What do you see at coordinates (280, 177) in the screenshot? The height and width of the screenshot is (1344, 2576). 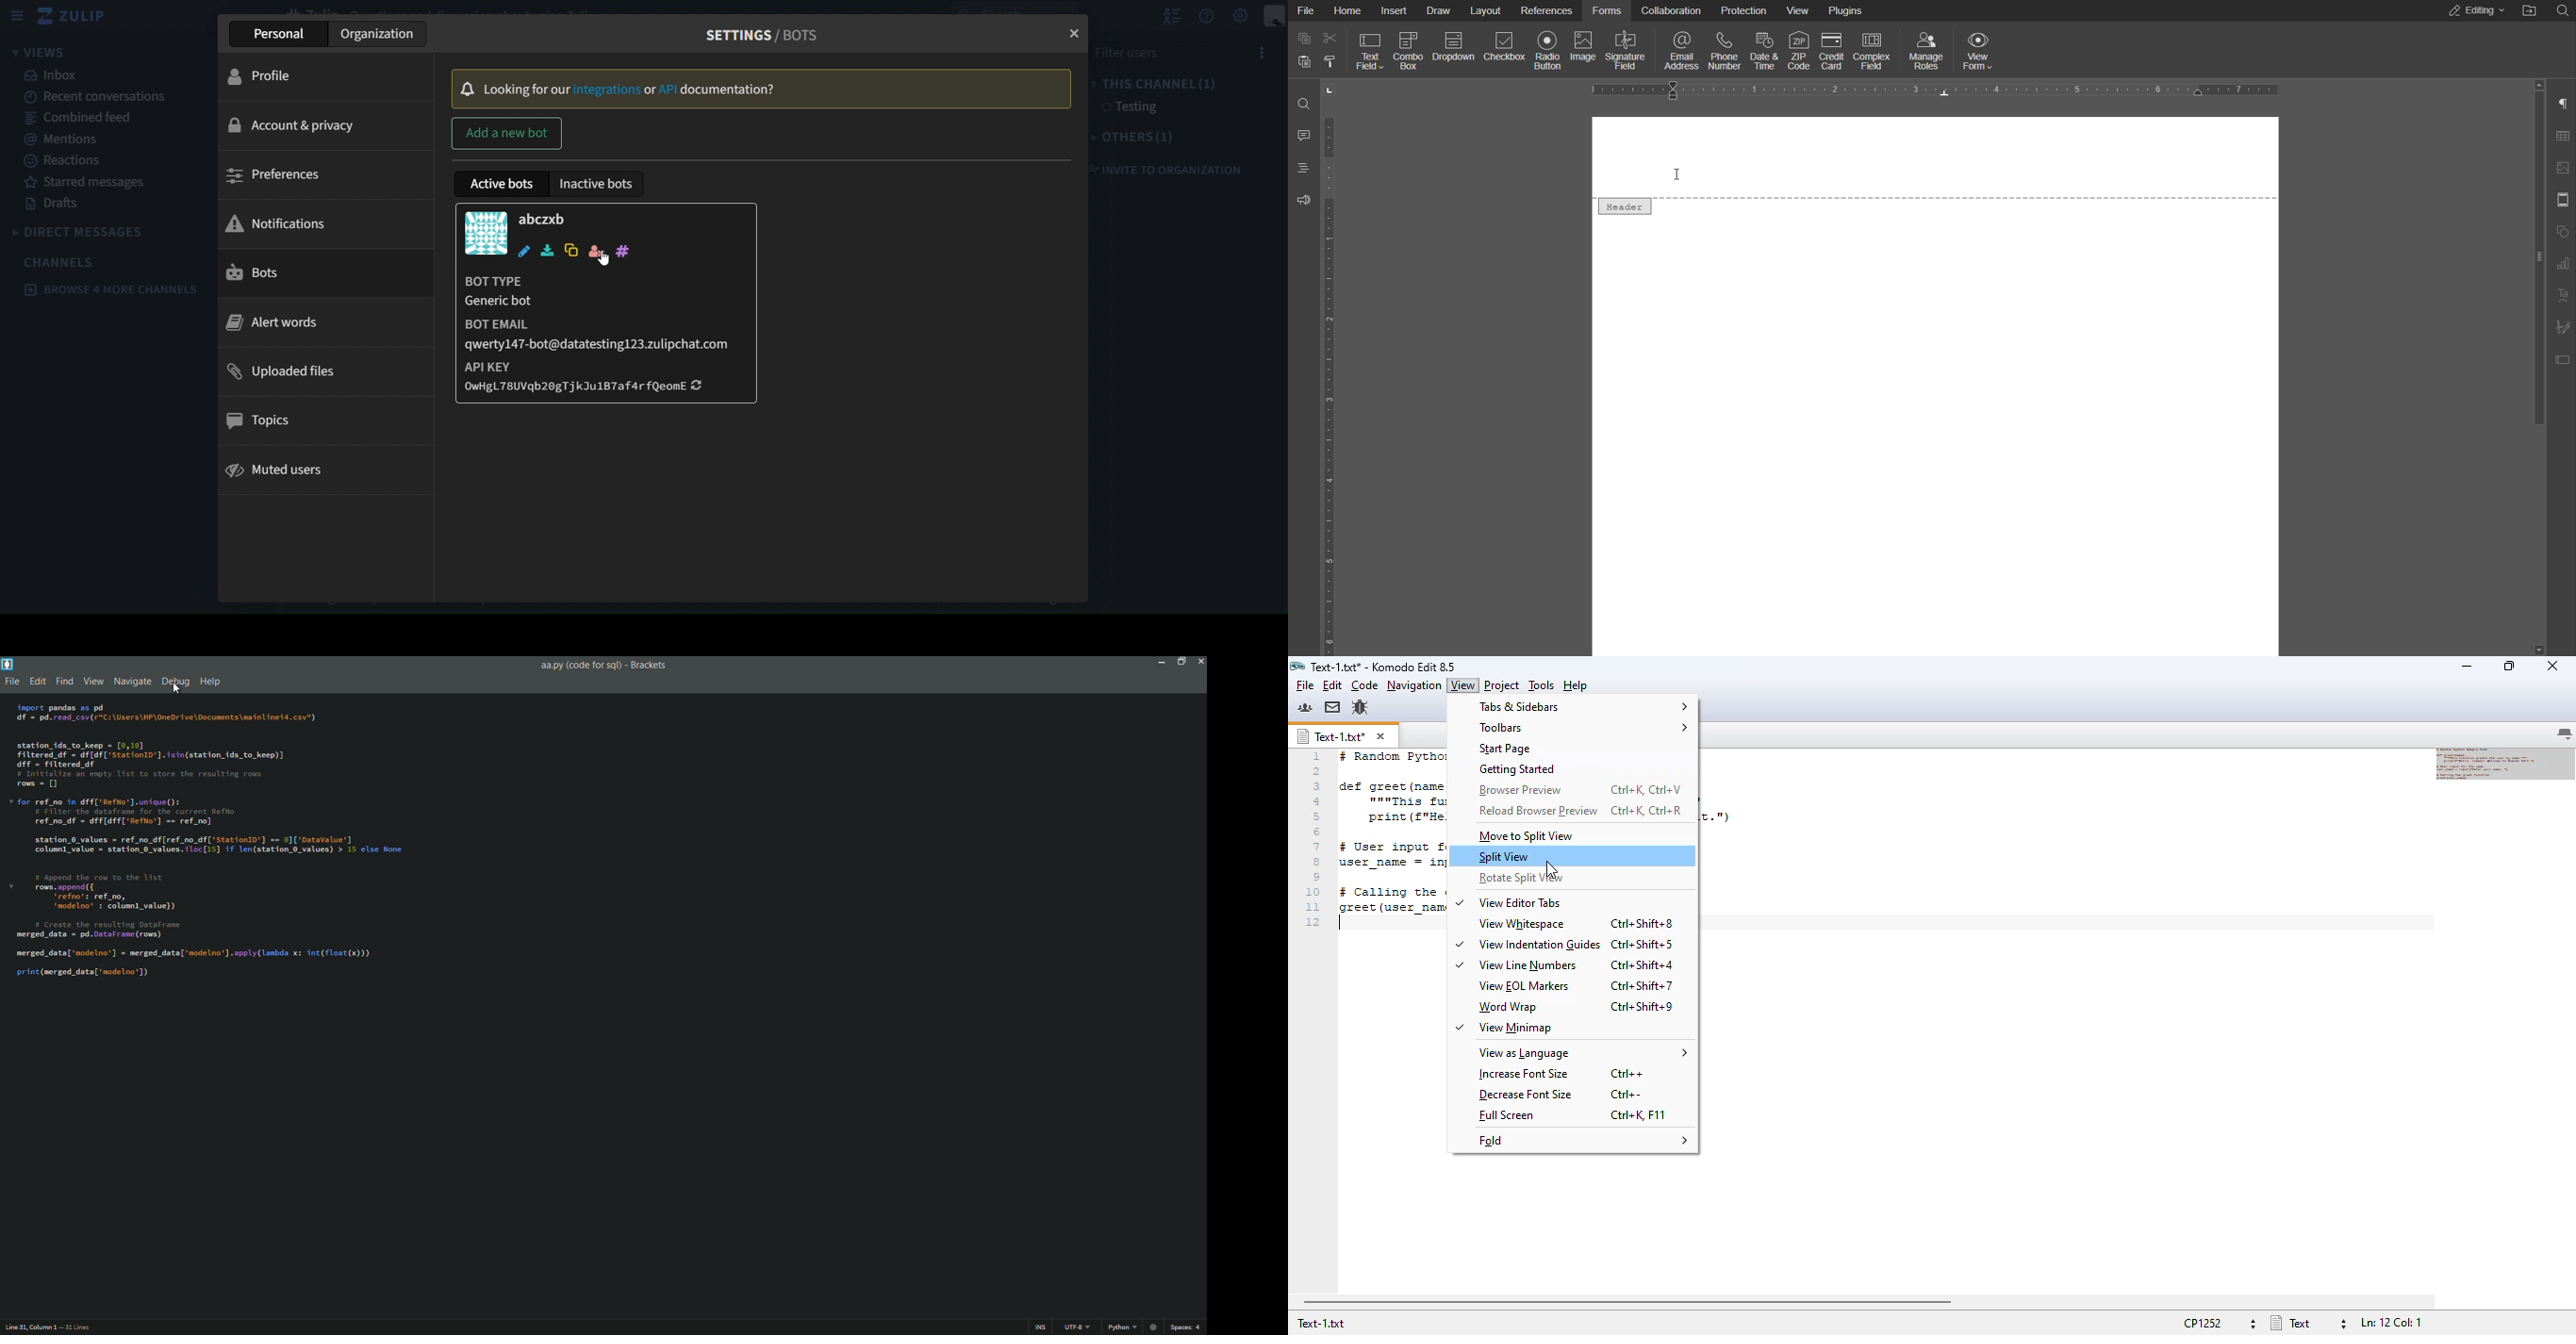 I see `preferences` at bounding box center [280, 177].